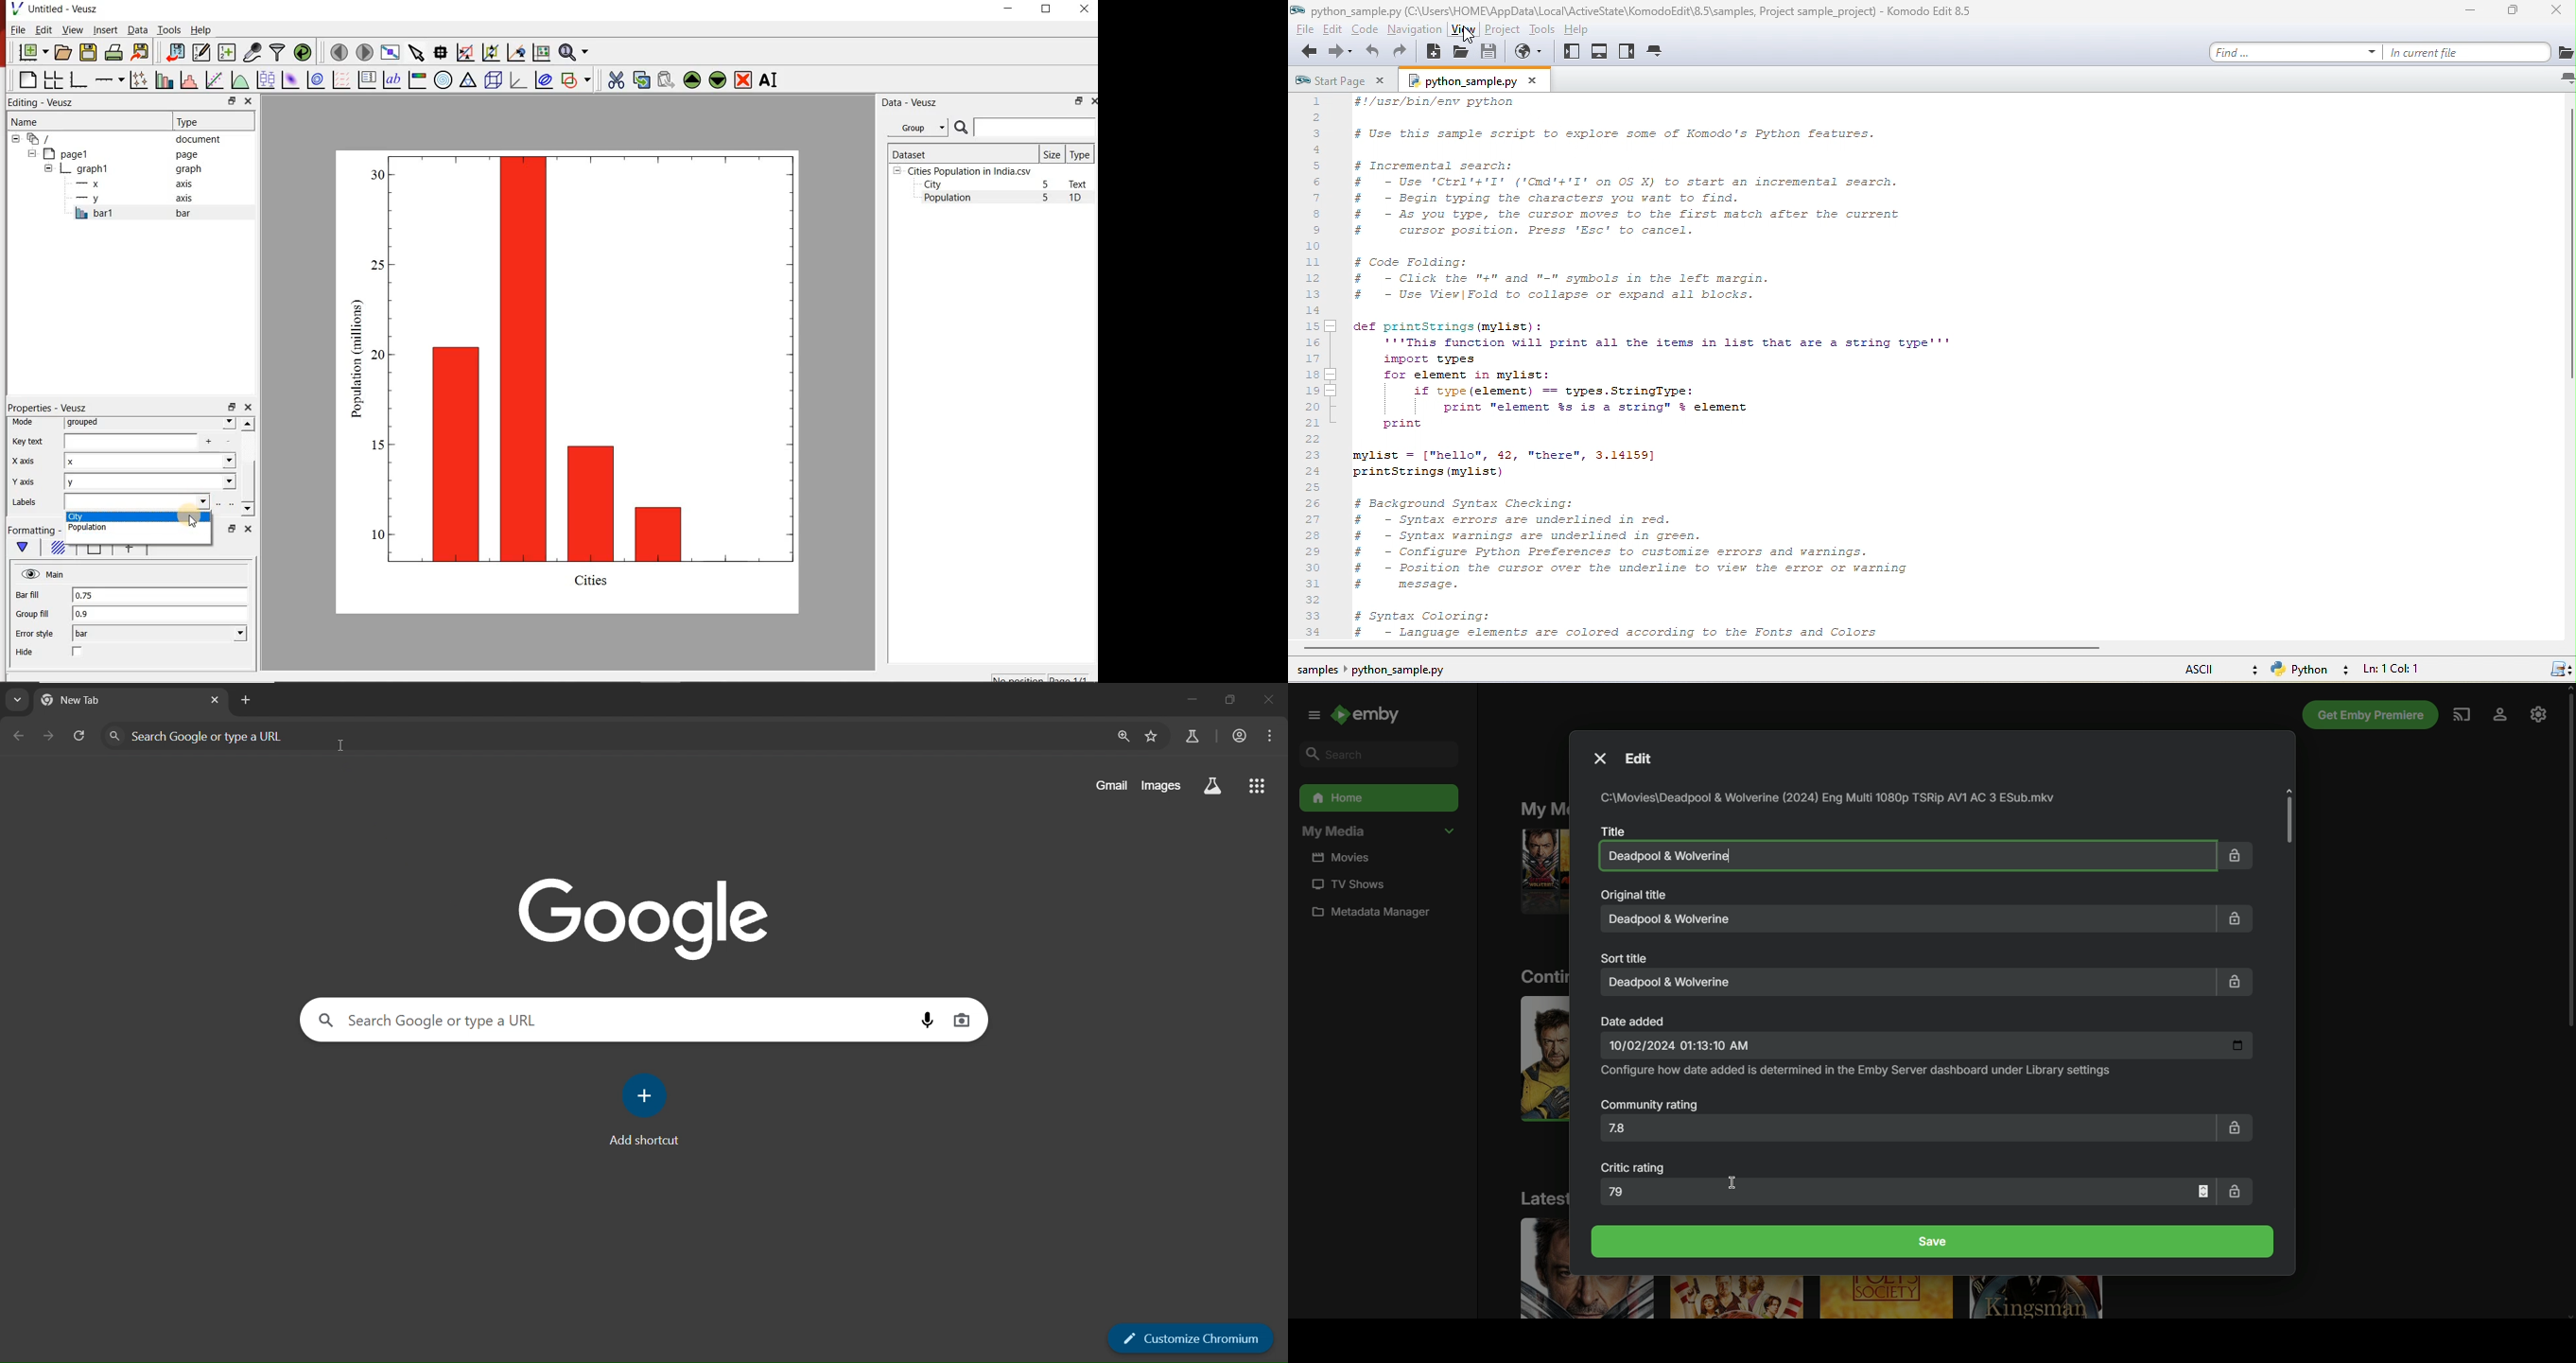 This screenshot has width=2576, height=1372. What do you see at coordinates (948, 199) in the screenshot?
I see `Population` at bounding box center [948, 199].